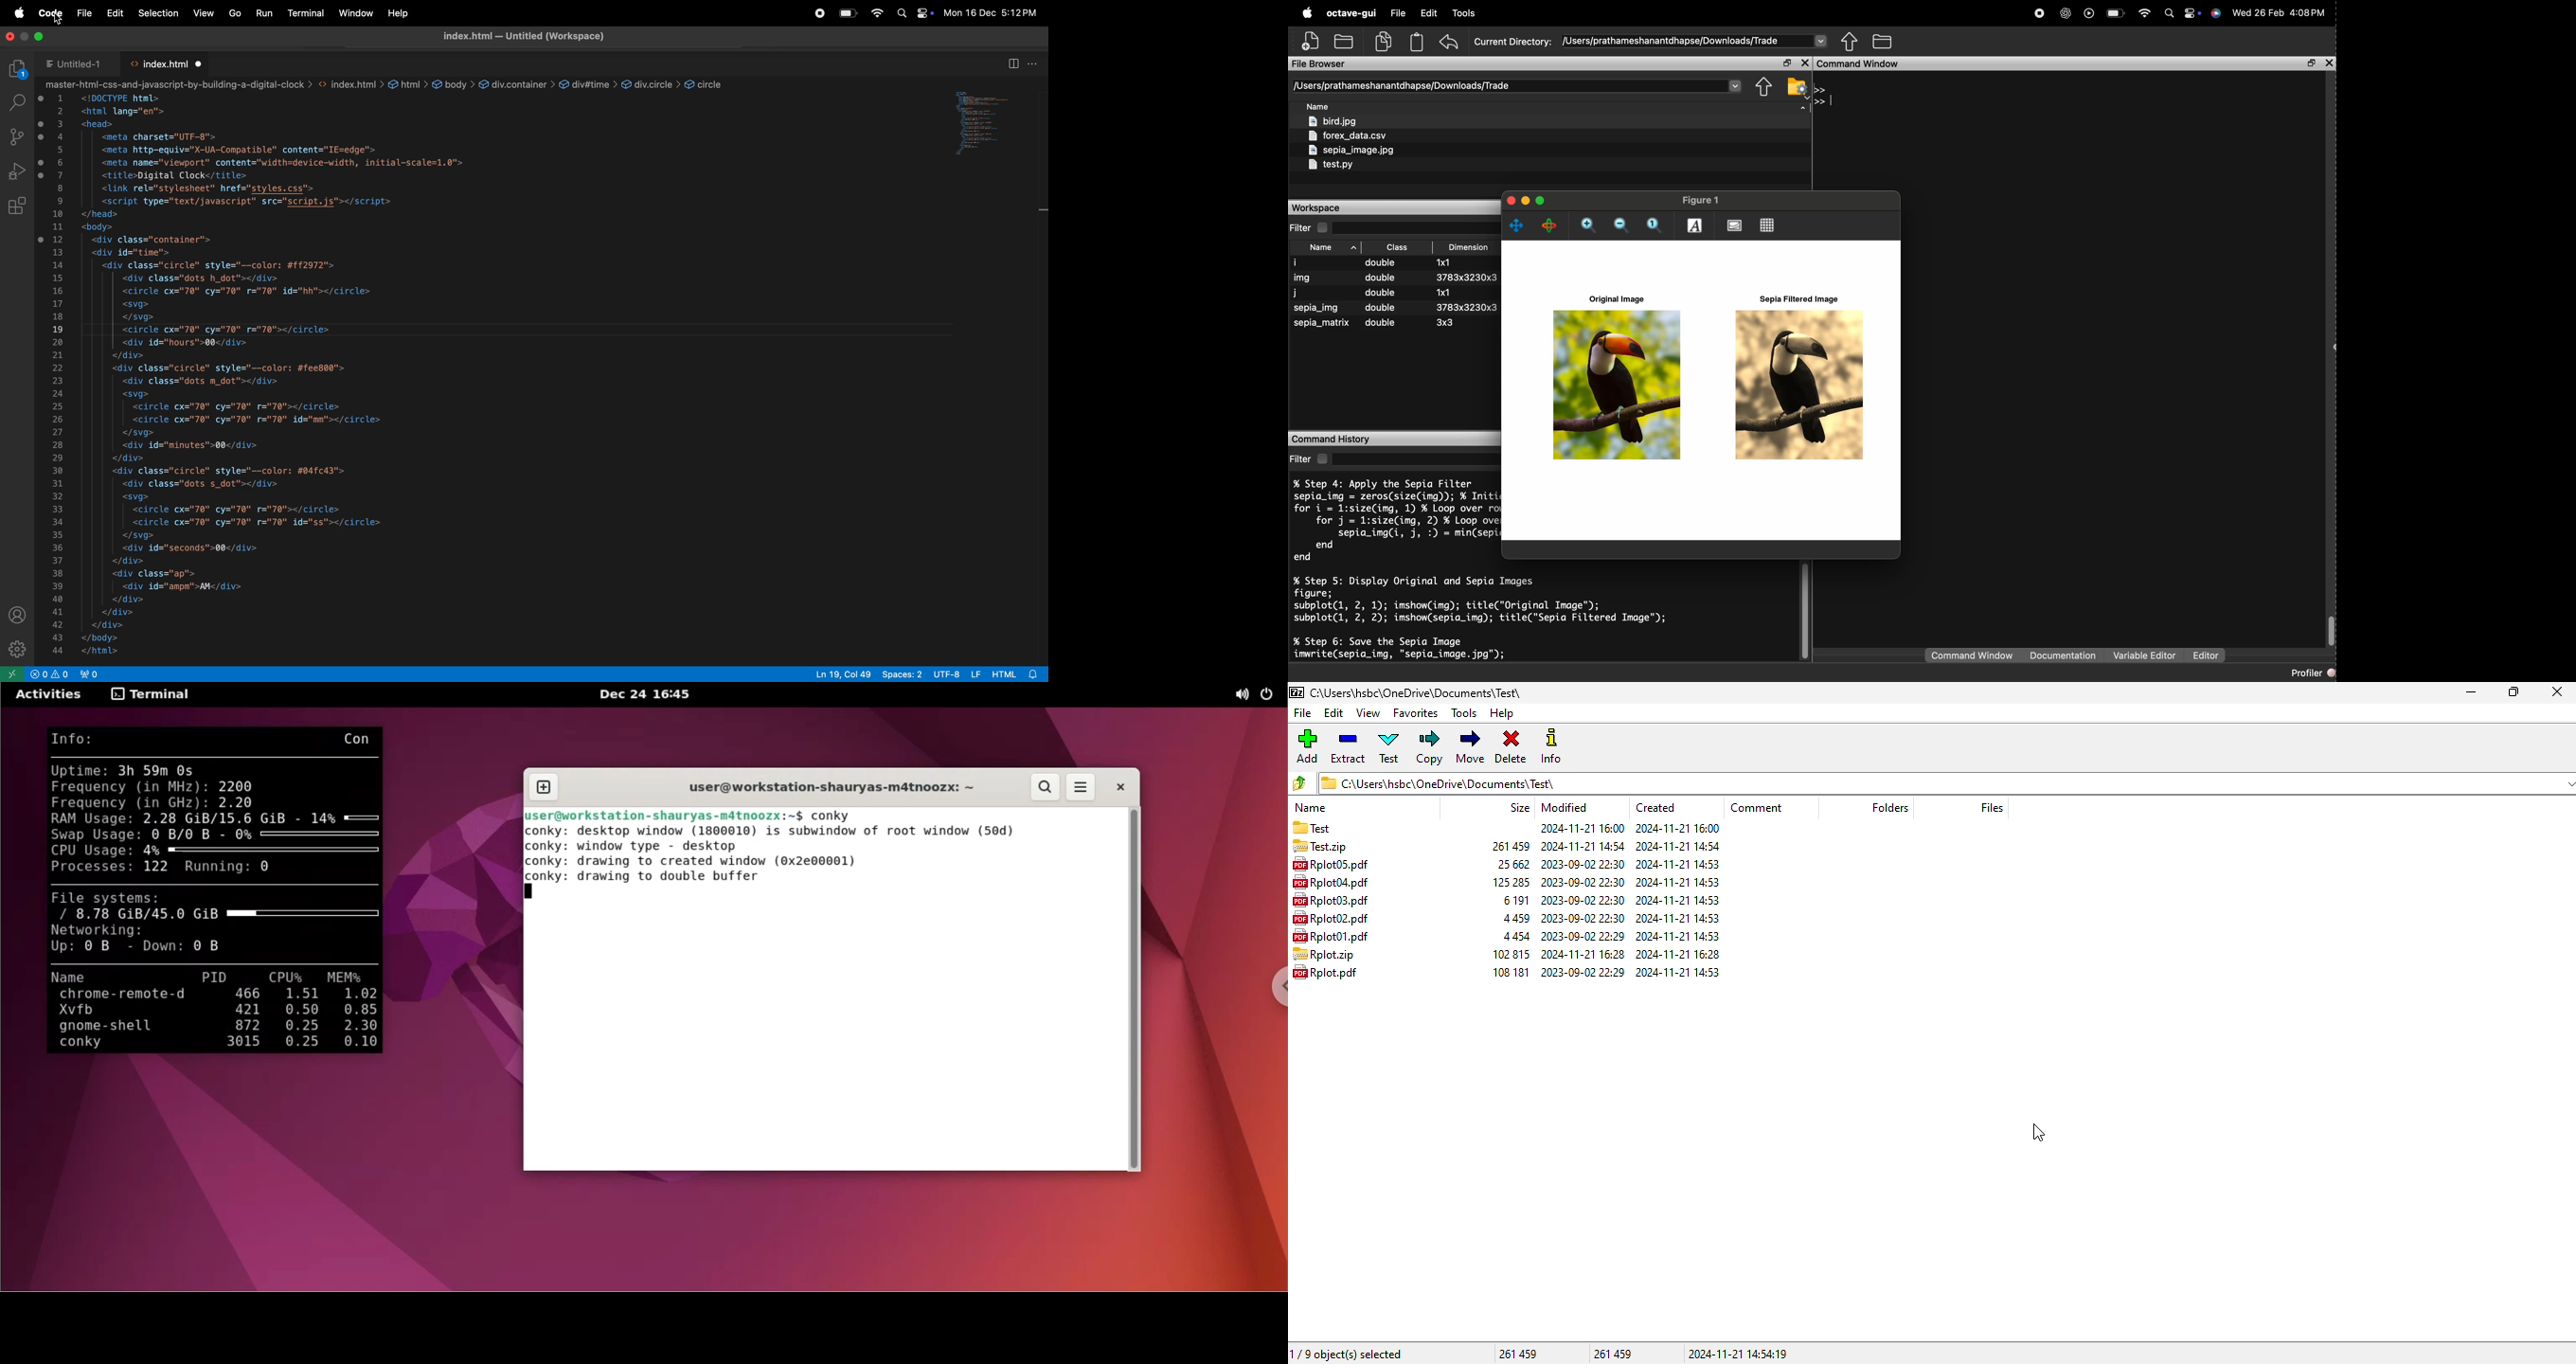 The image size is (2576, 1372). I want to click on Dimension, so click(1470, 246).